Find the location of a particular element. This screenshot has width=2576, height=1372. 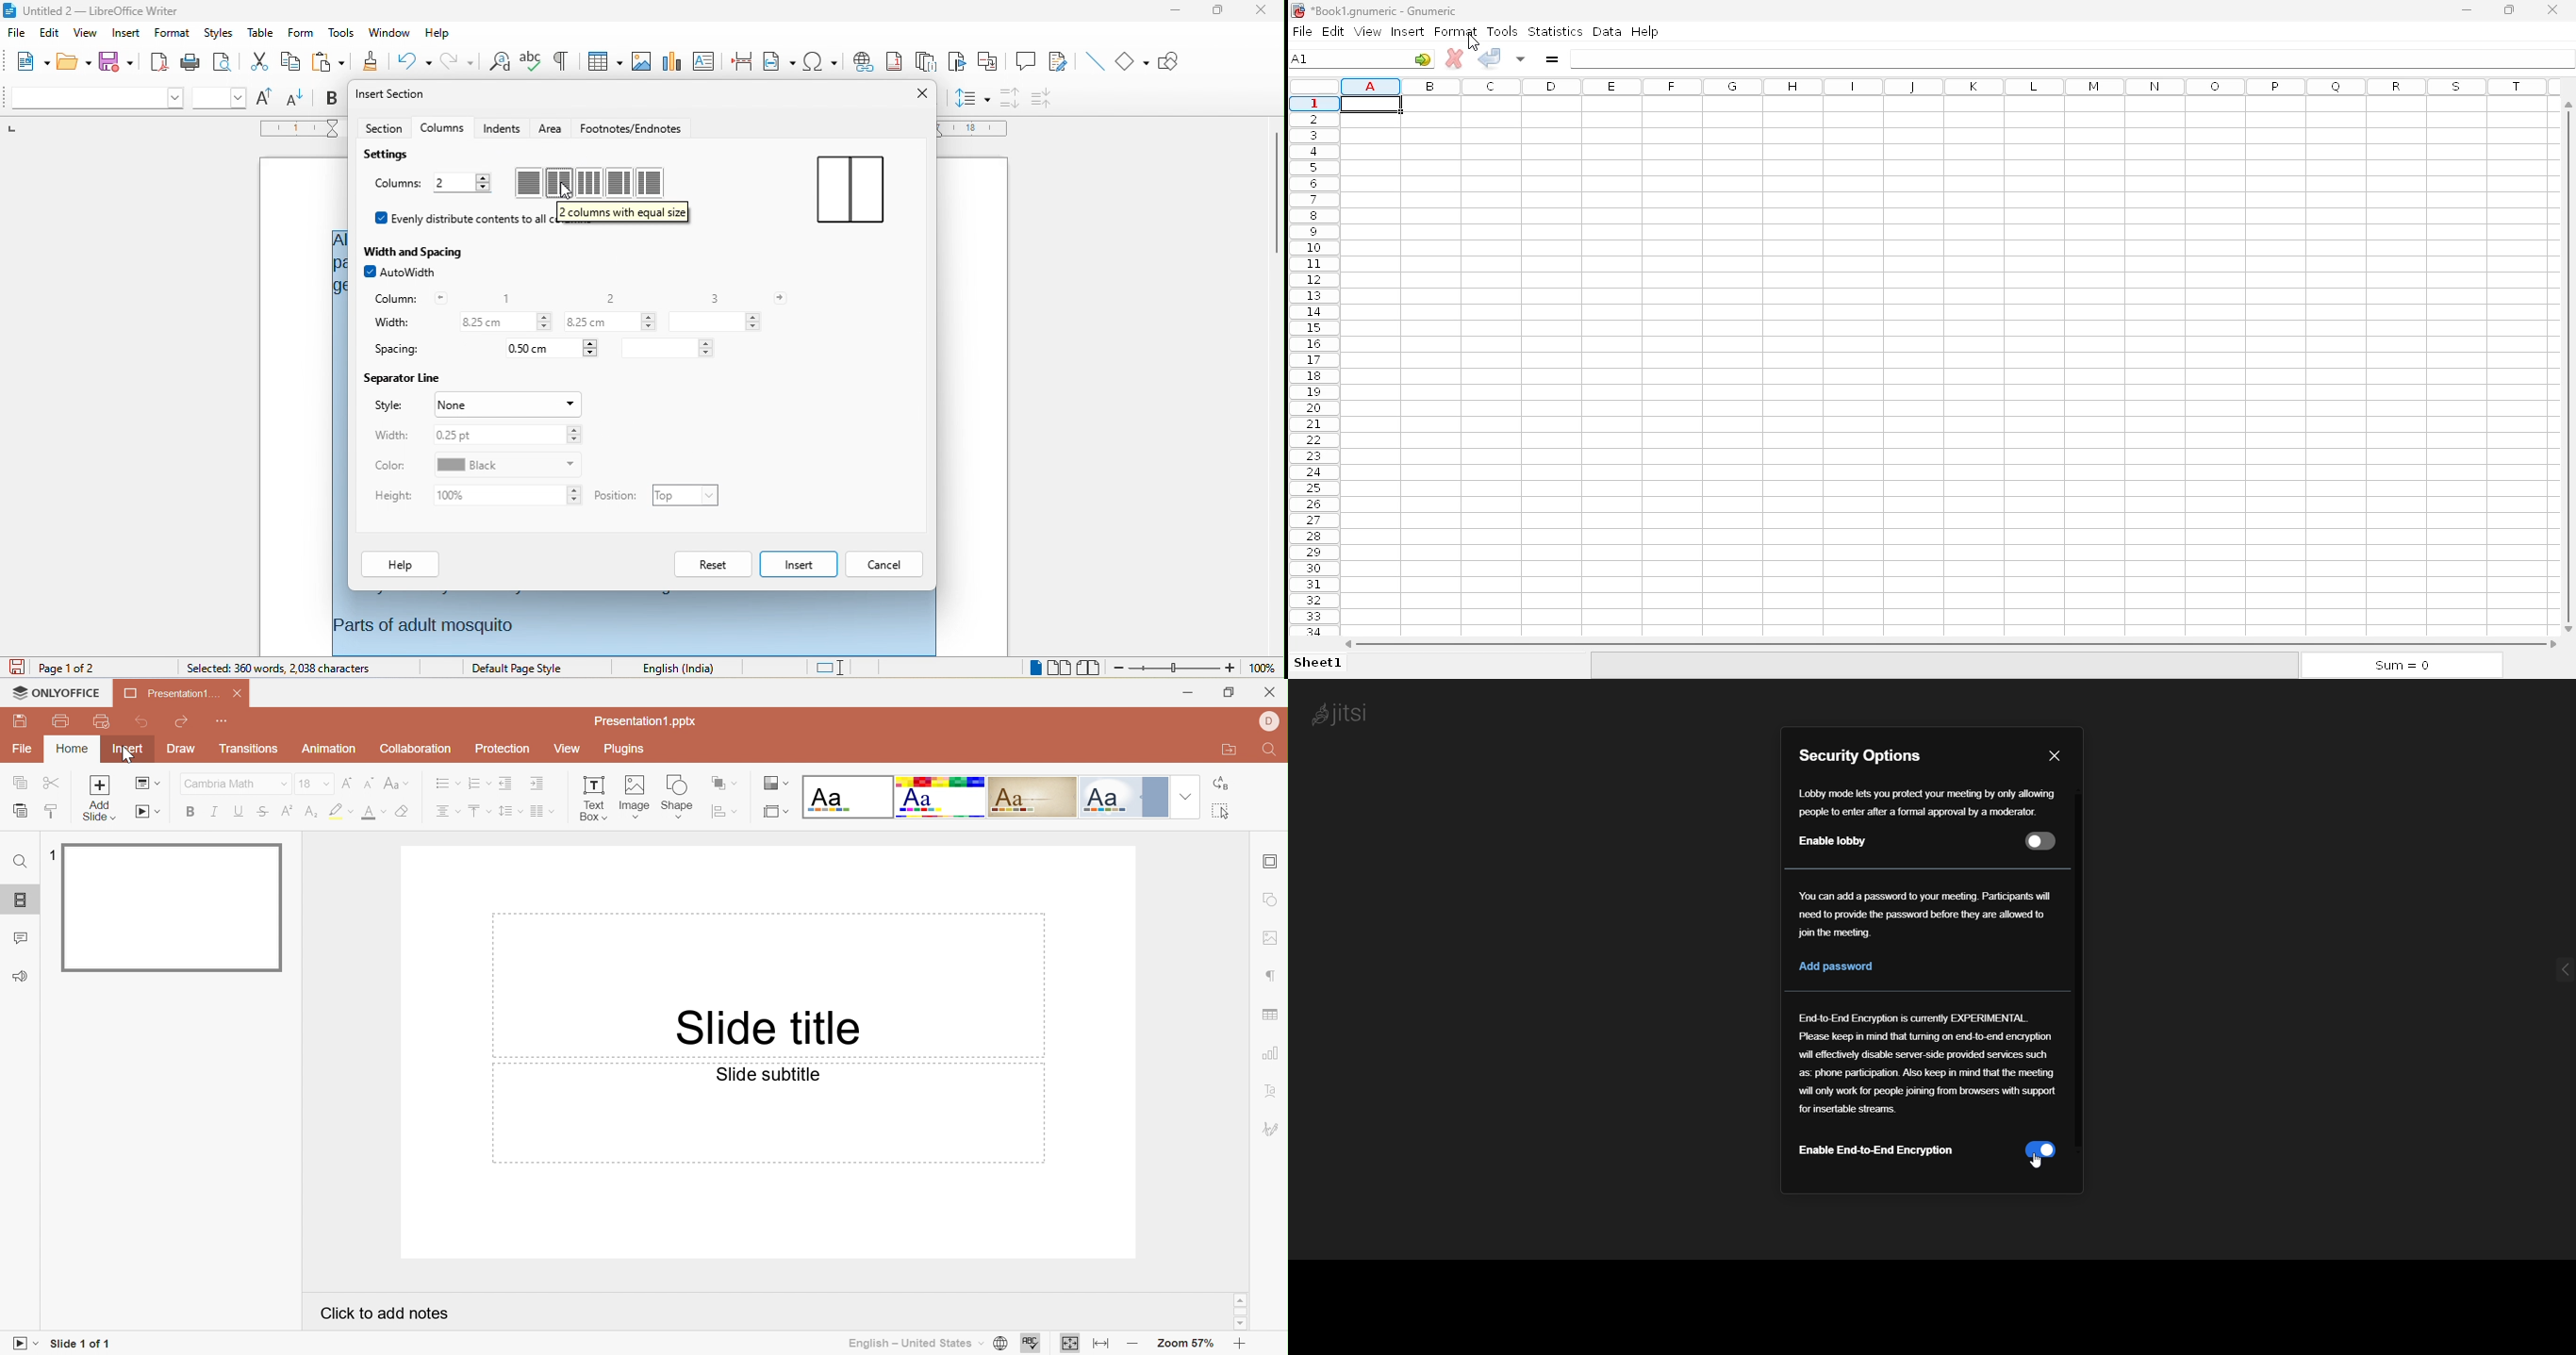

go to is located at coordinates (1423, 58).